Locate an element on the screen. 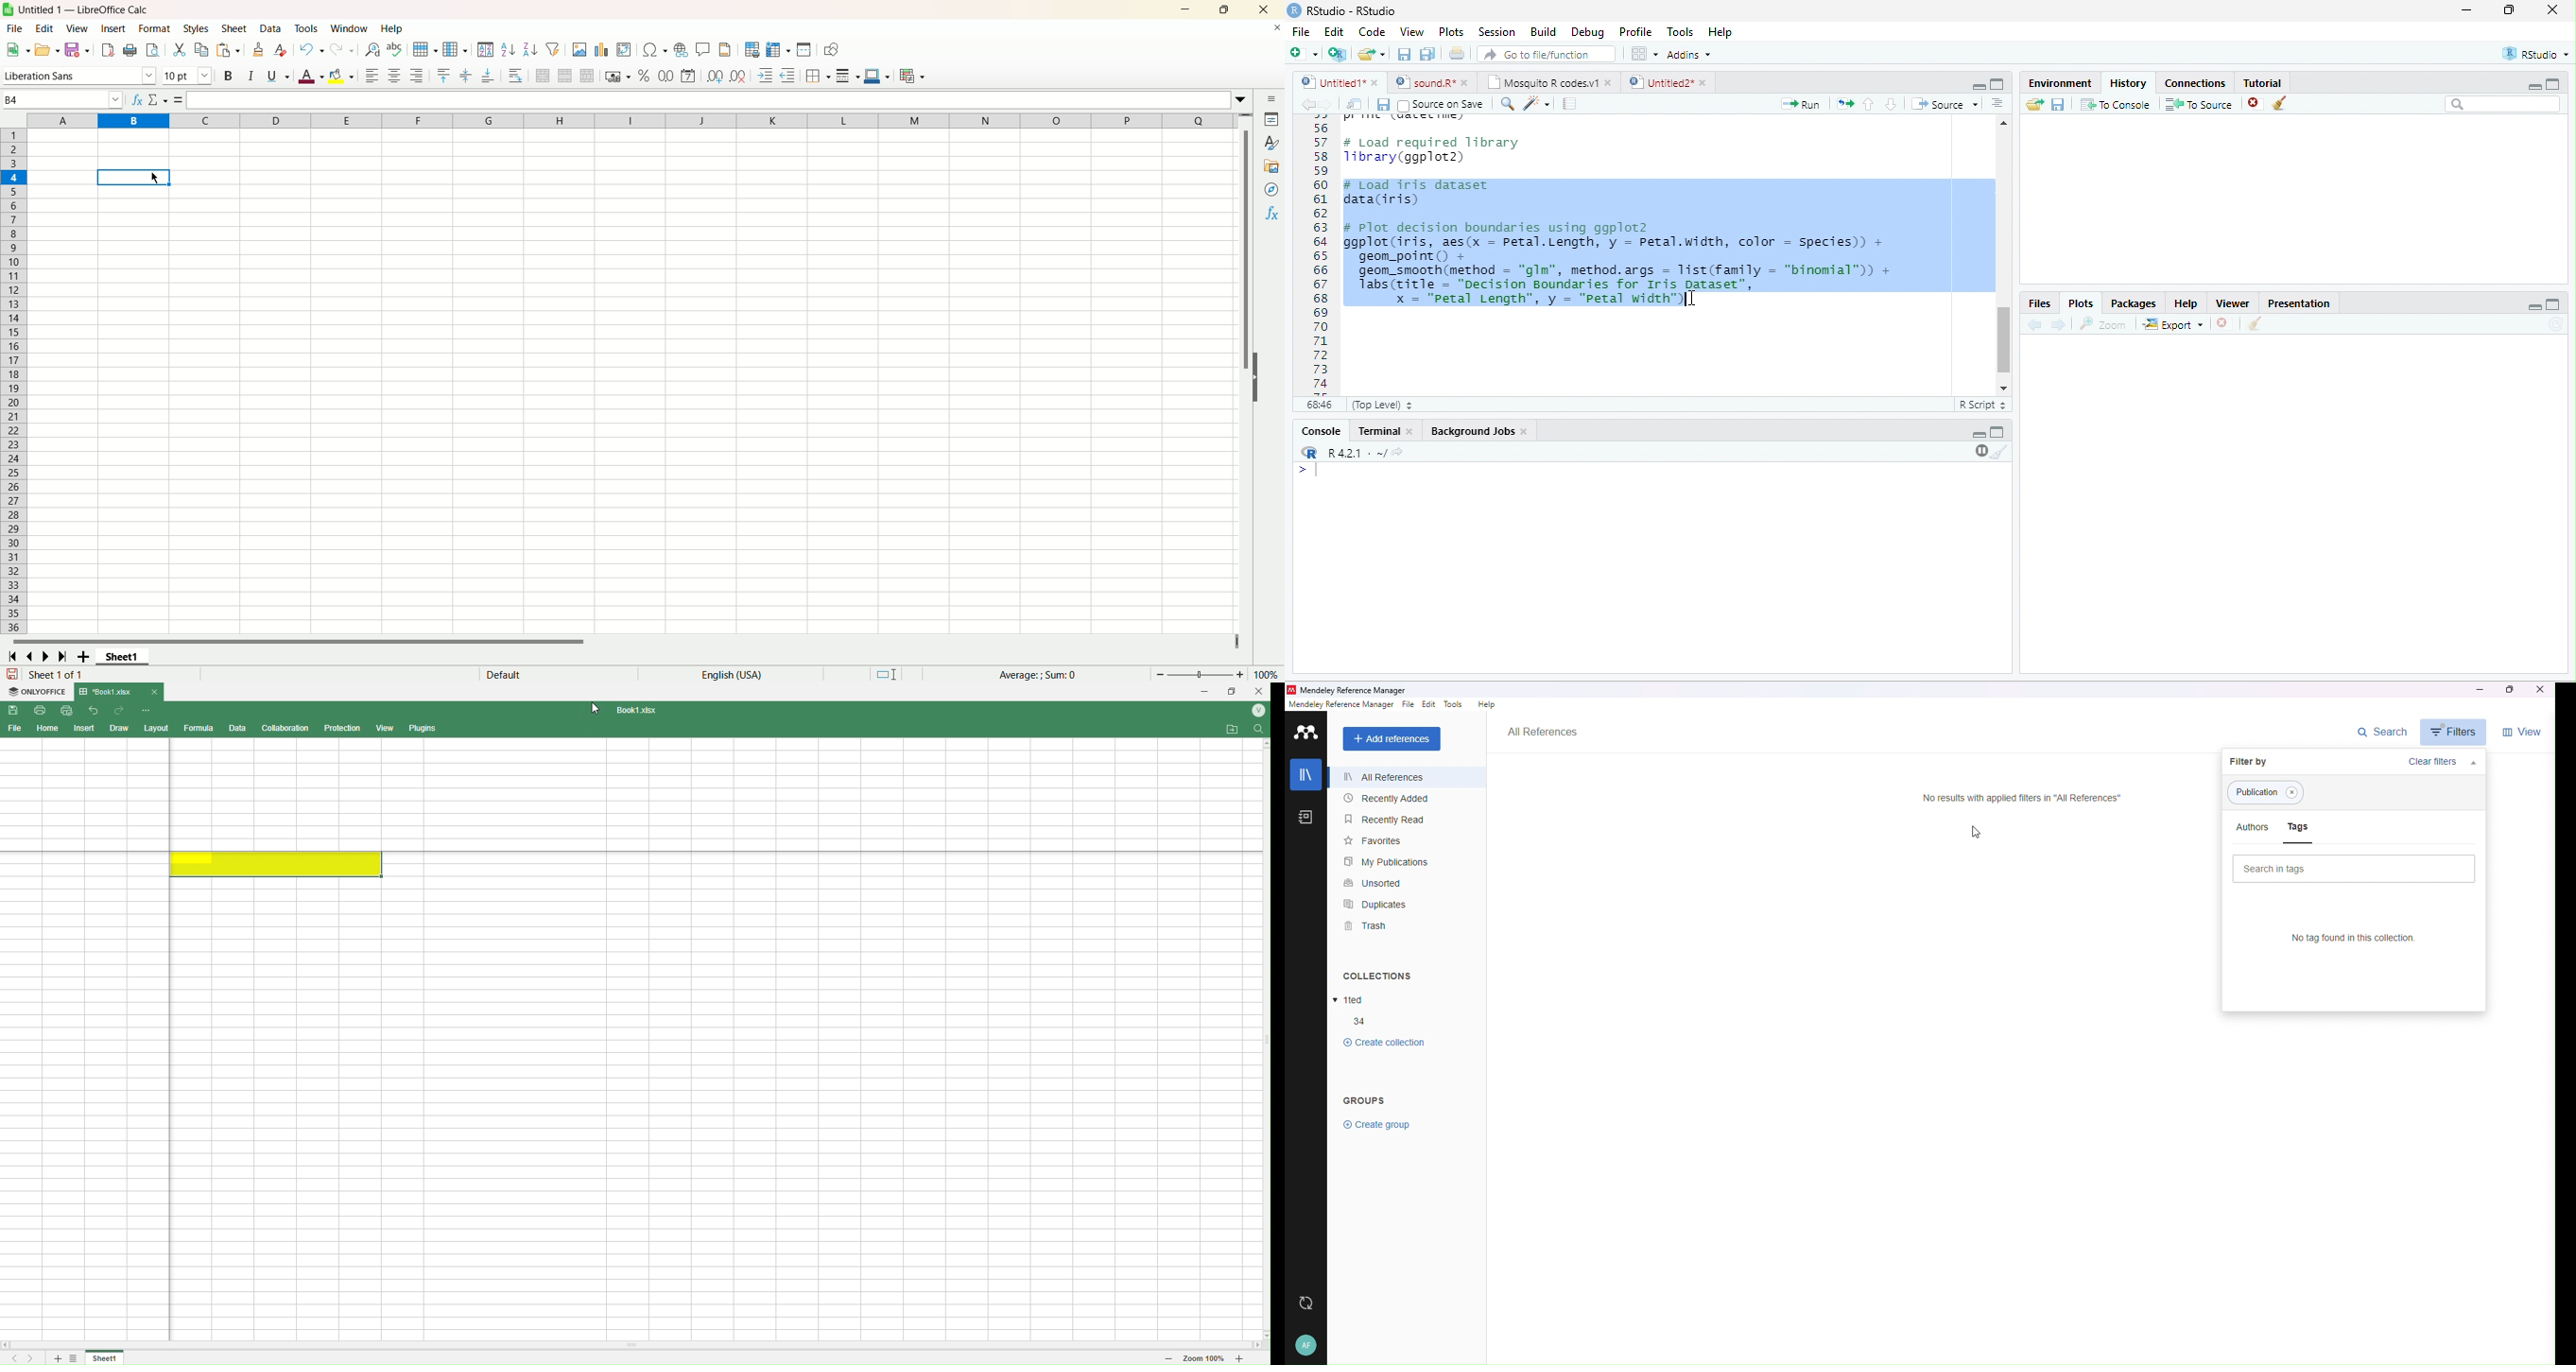 The height and width of the screenshot is (1372, 2576). # Load required library1ibrary(ggplot2) is located at coordinates (1433, 150).